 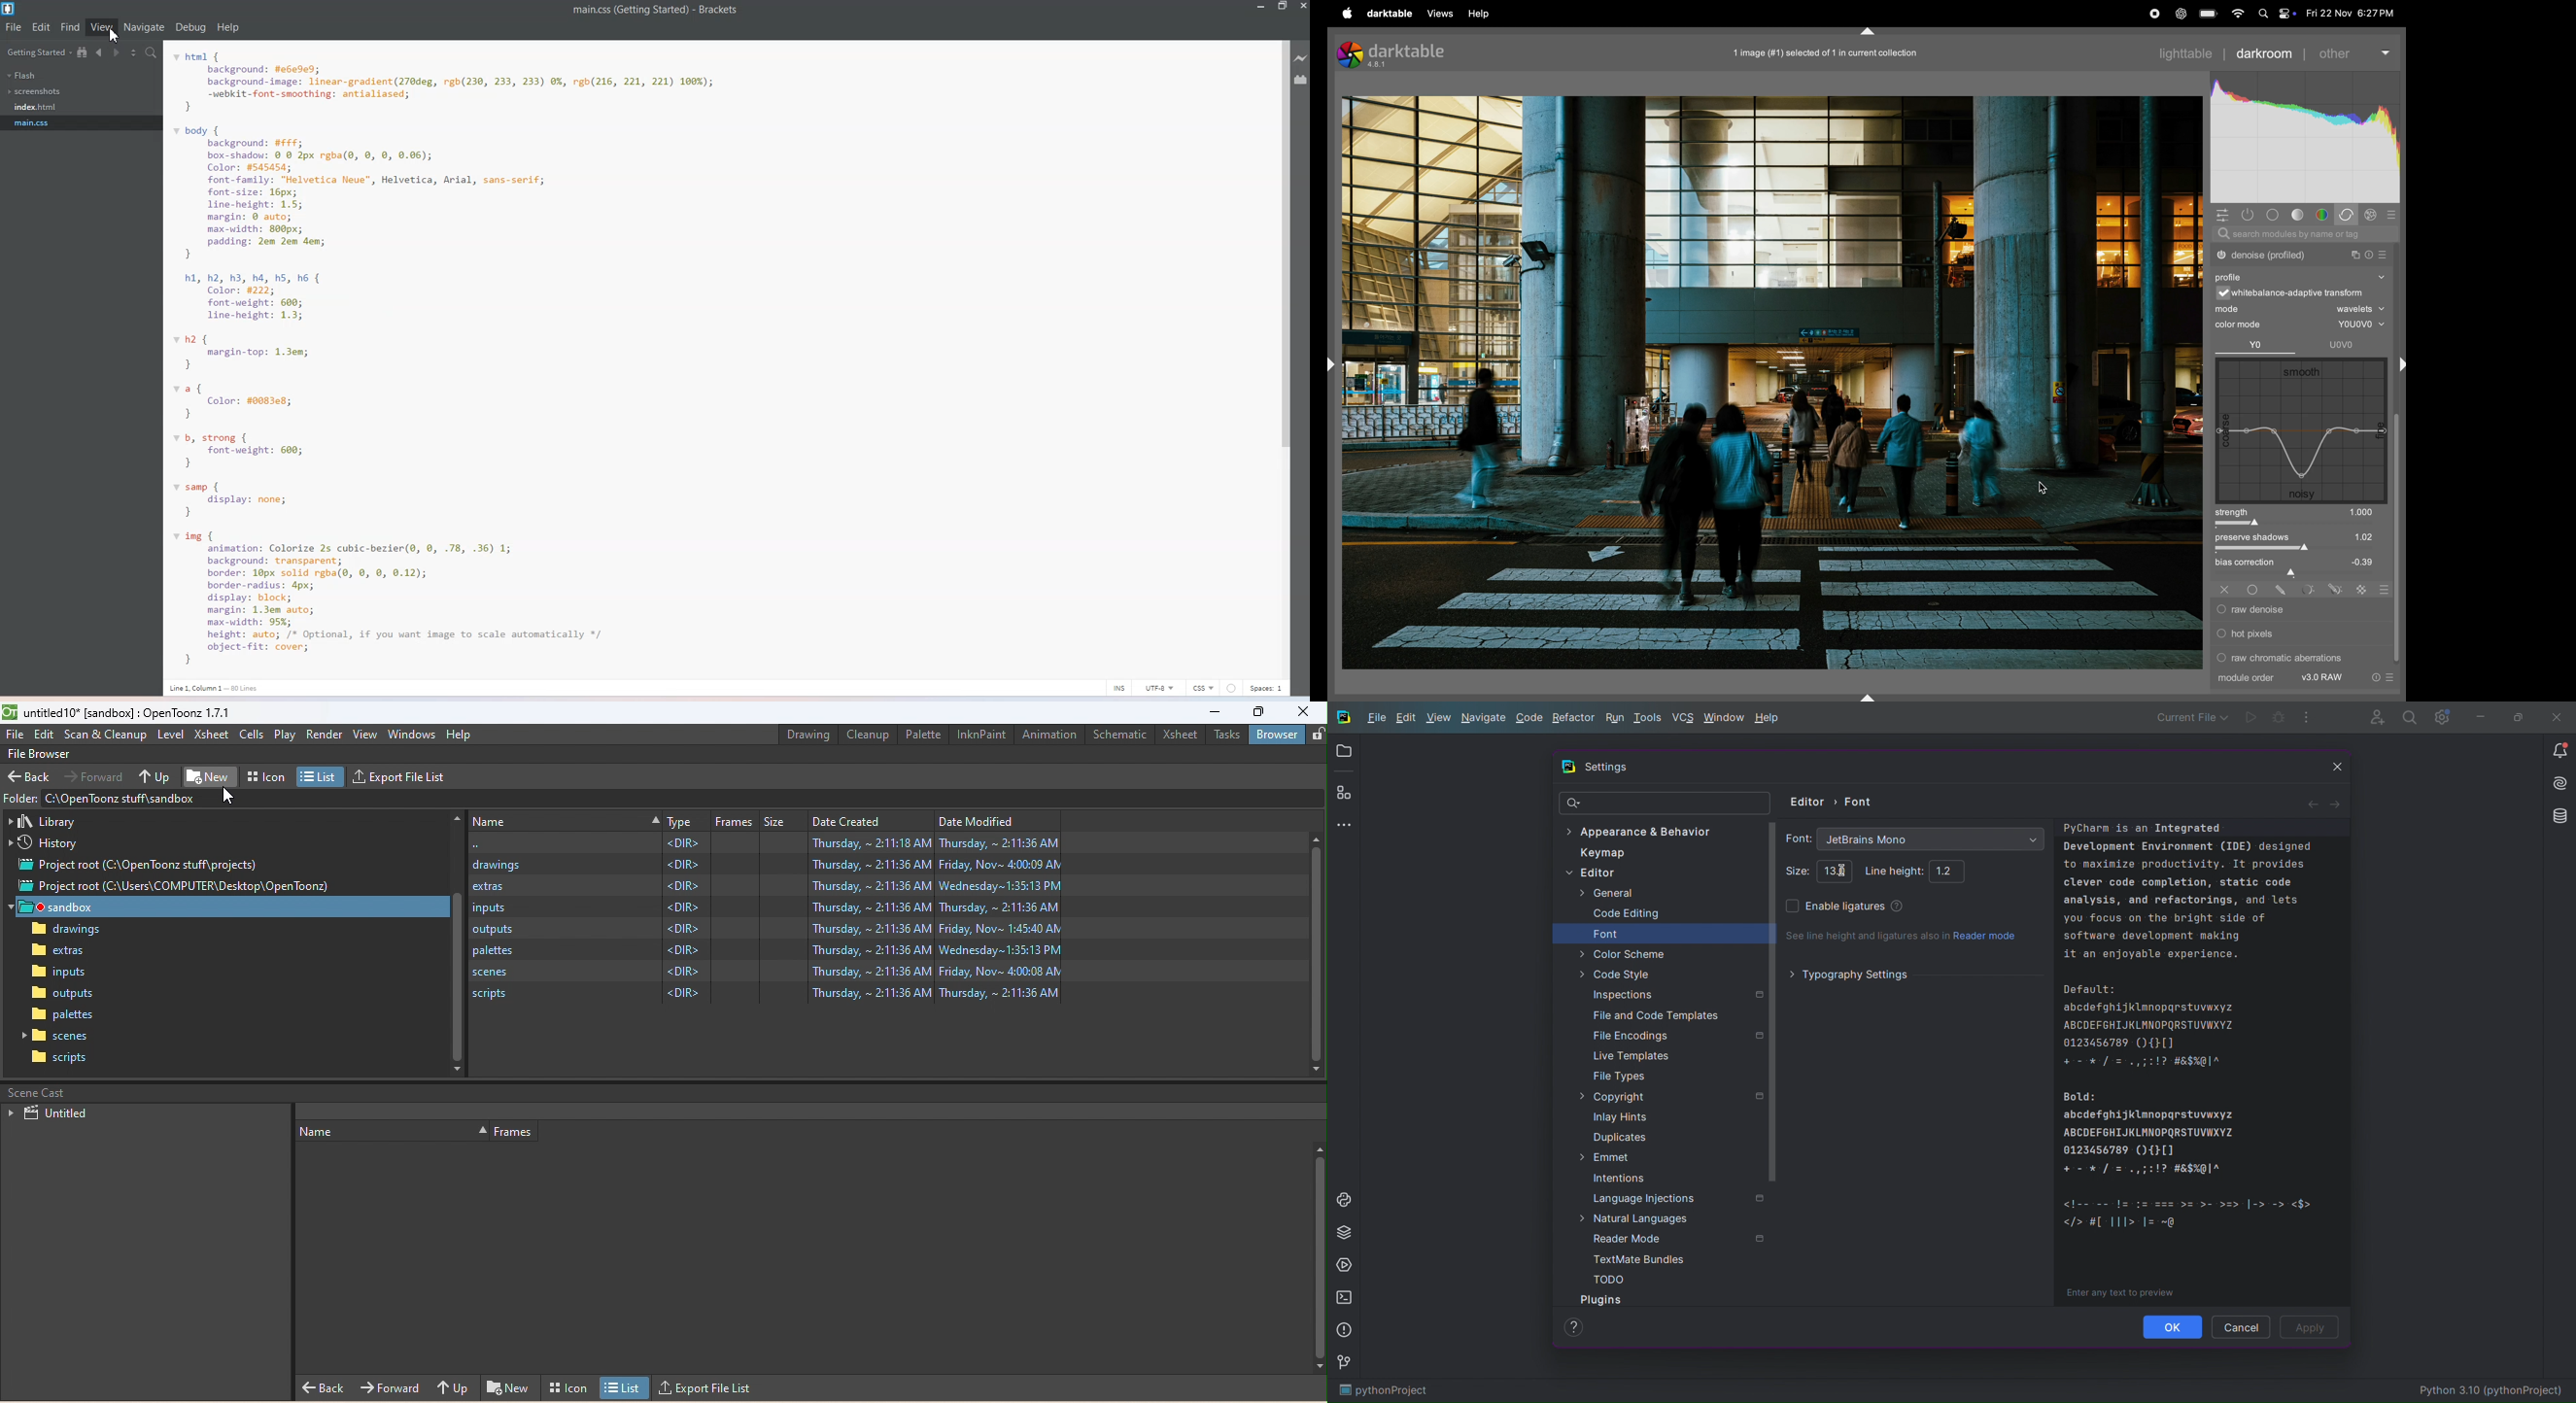 I want to click on reset, so click(x=2378, y=678).